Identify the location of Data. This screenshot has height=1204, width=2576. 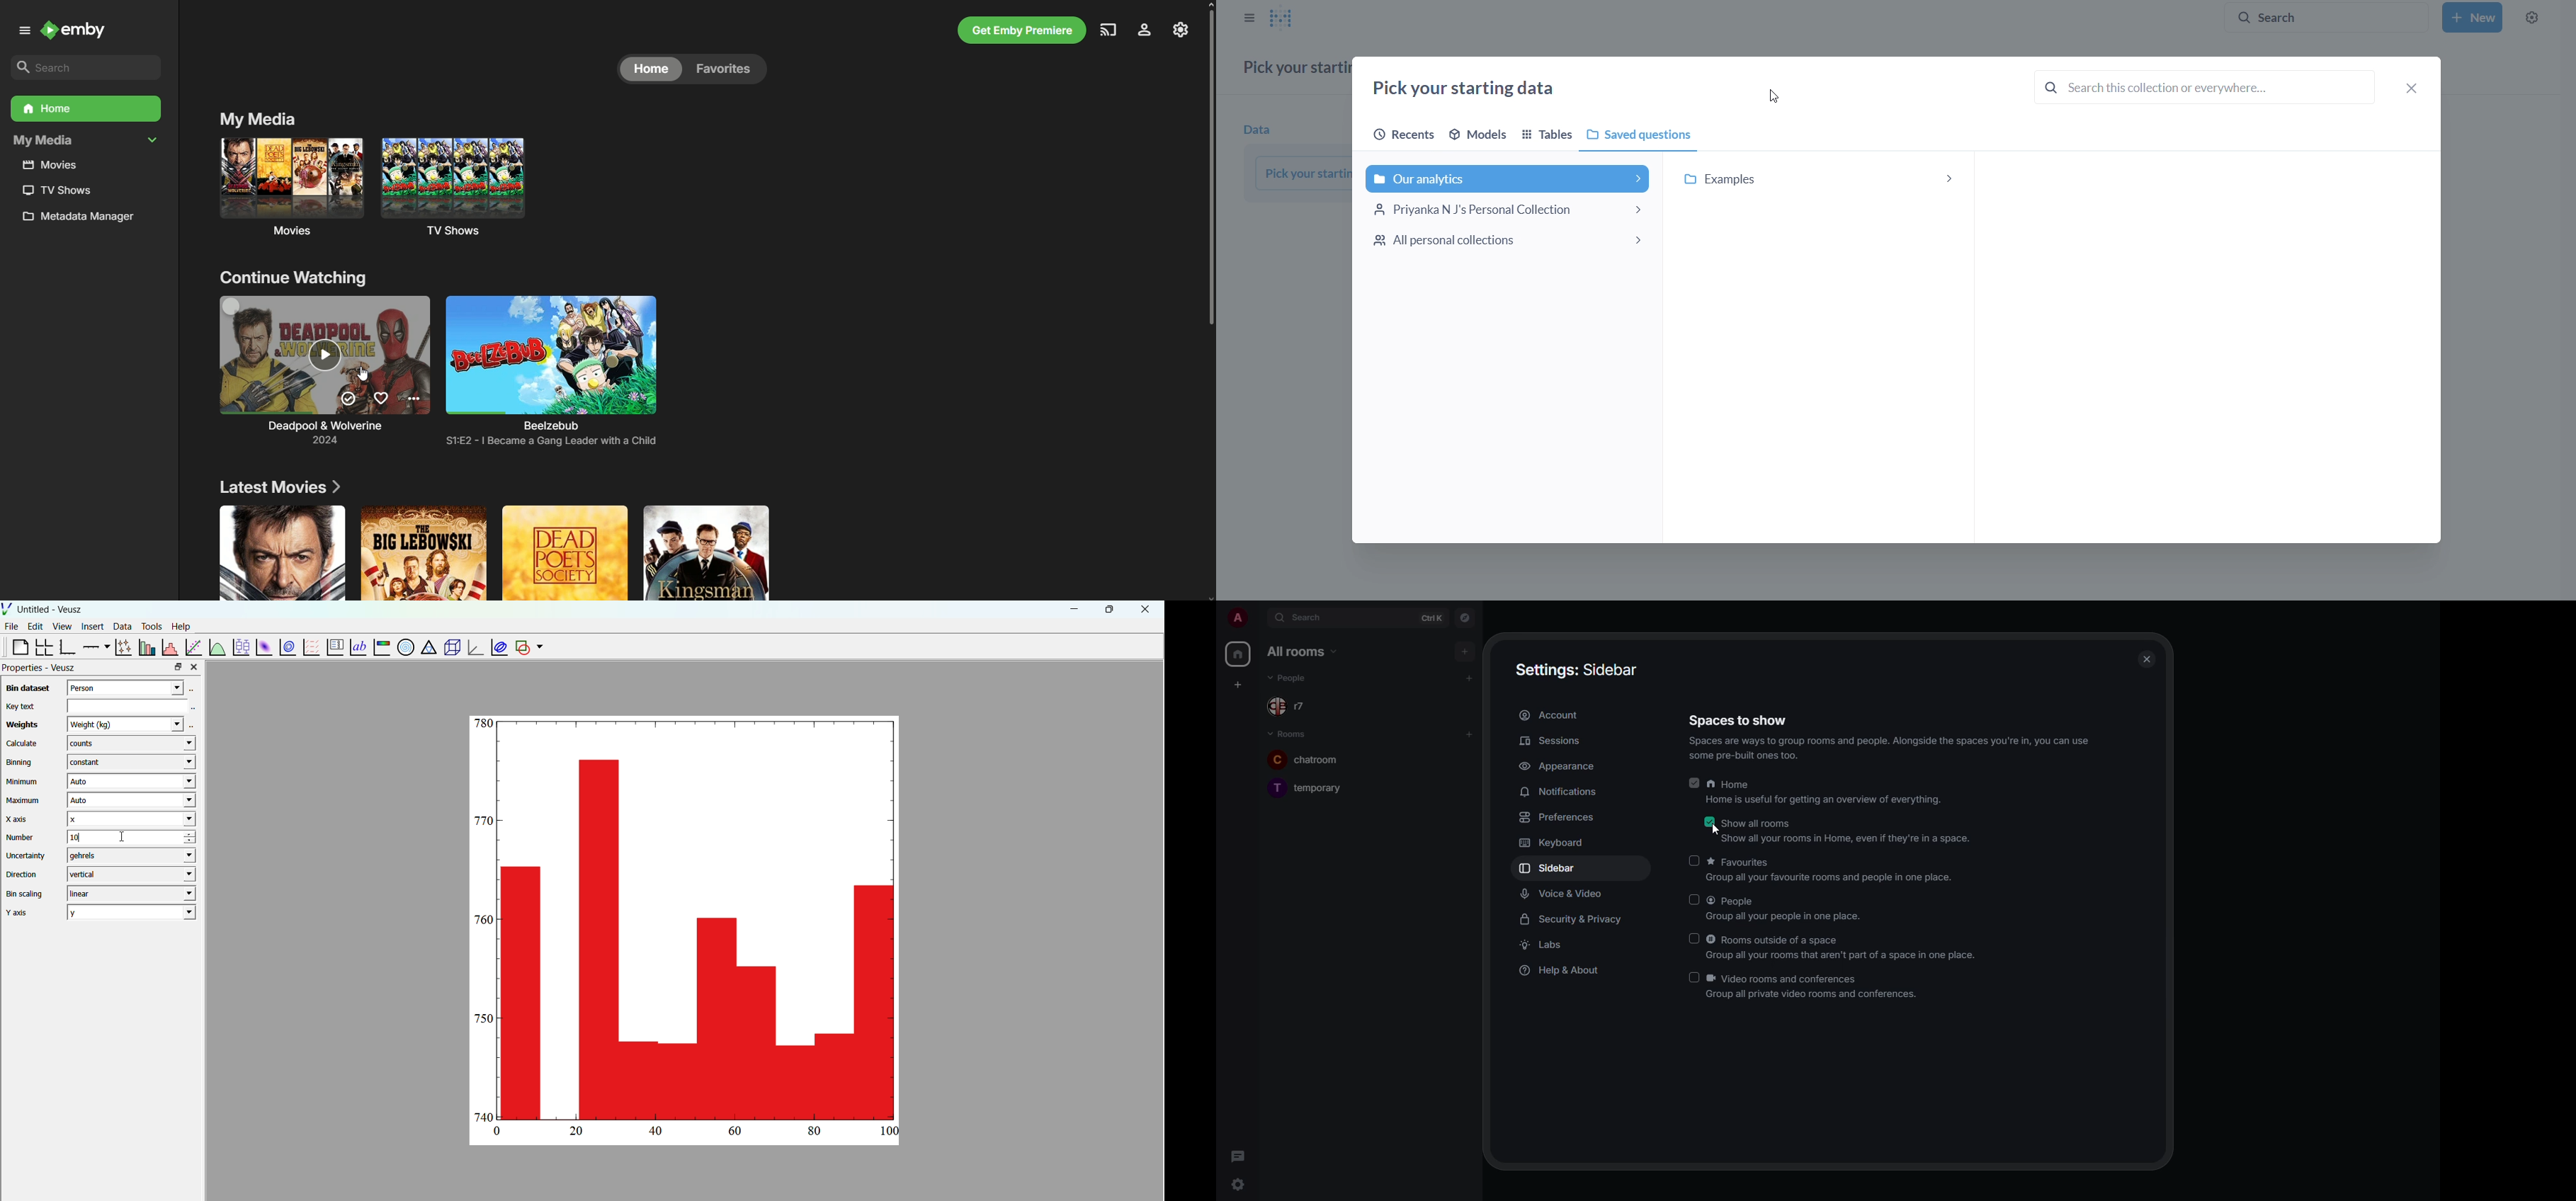
(1261, 130).